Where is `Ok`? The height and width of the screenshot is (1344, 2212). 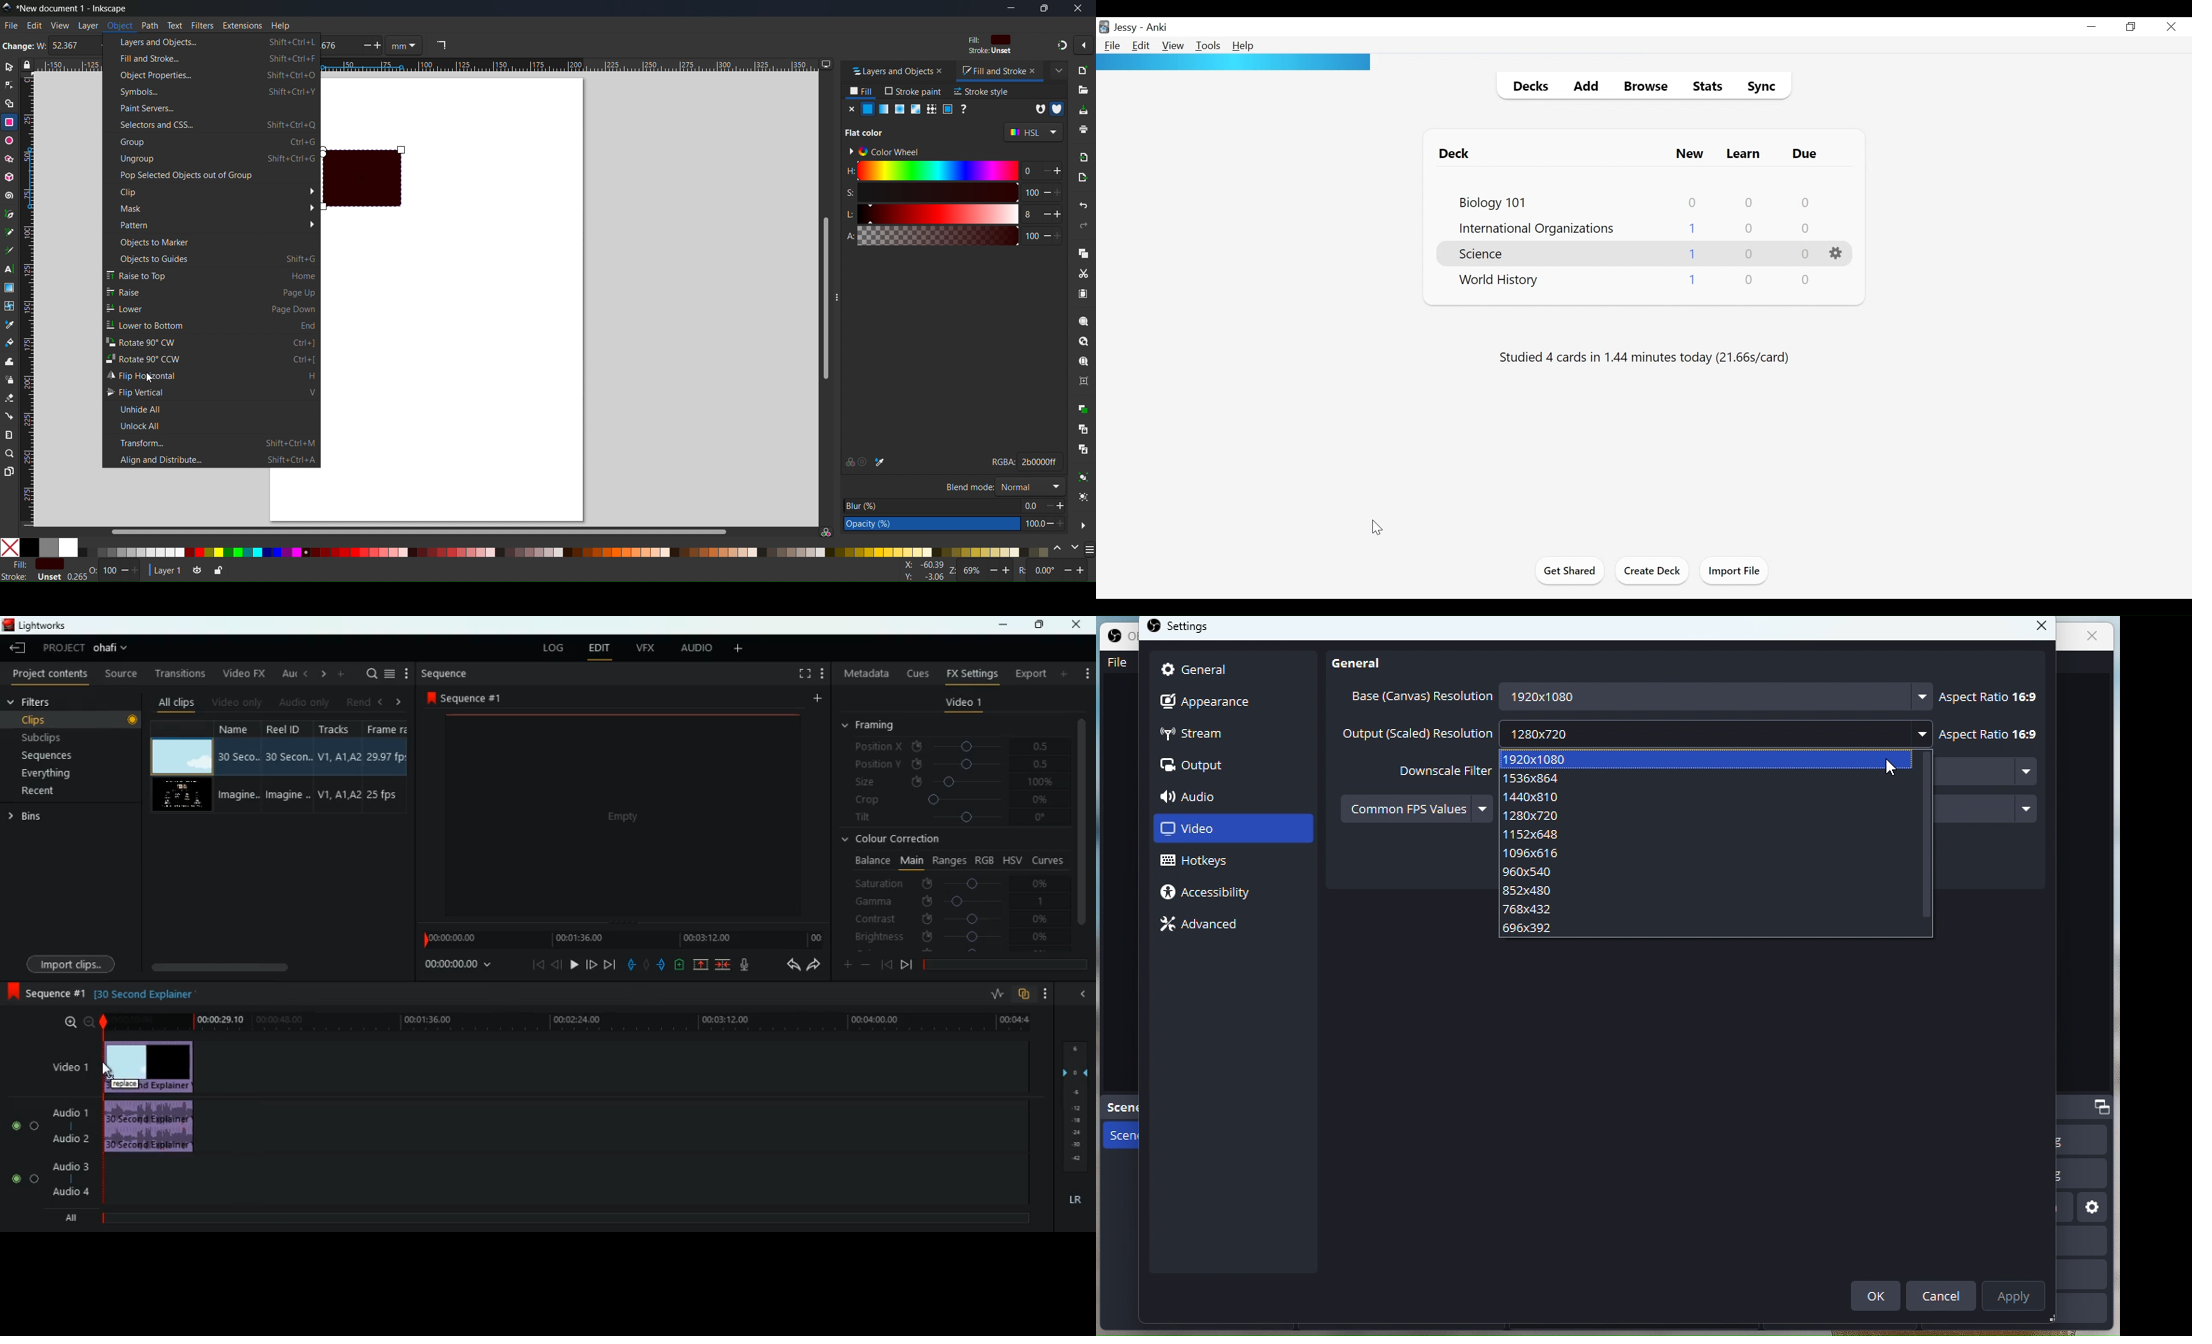
Ok is located at coordinates (1876, 1297).